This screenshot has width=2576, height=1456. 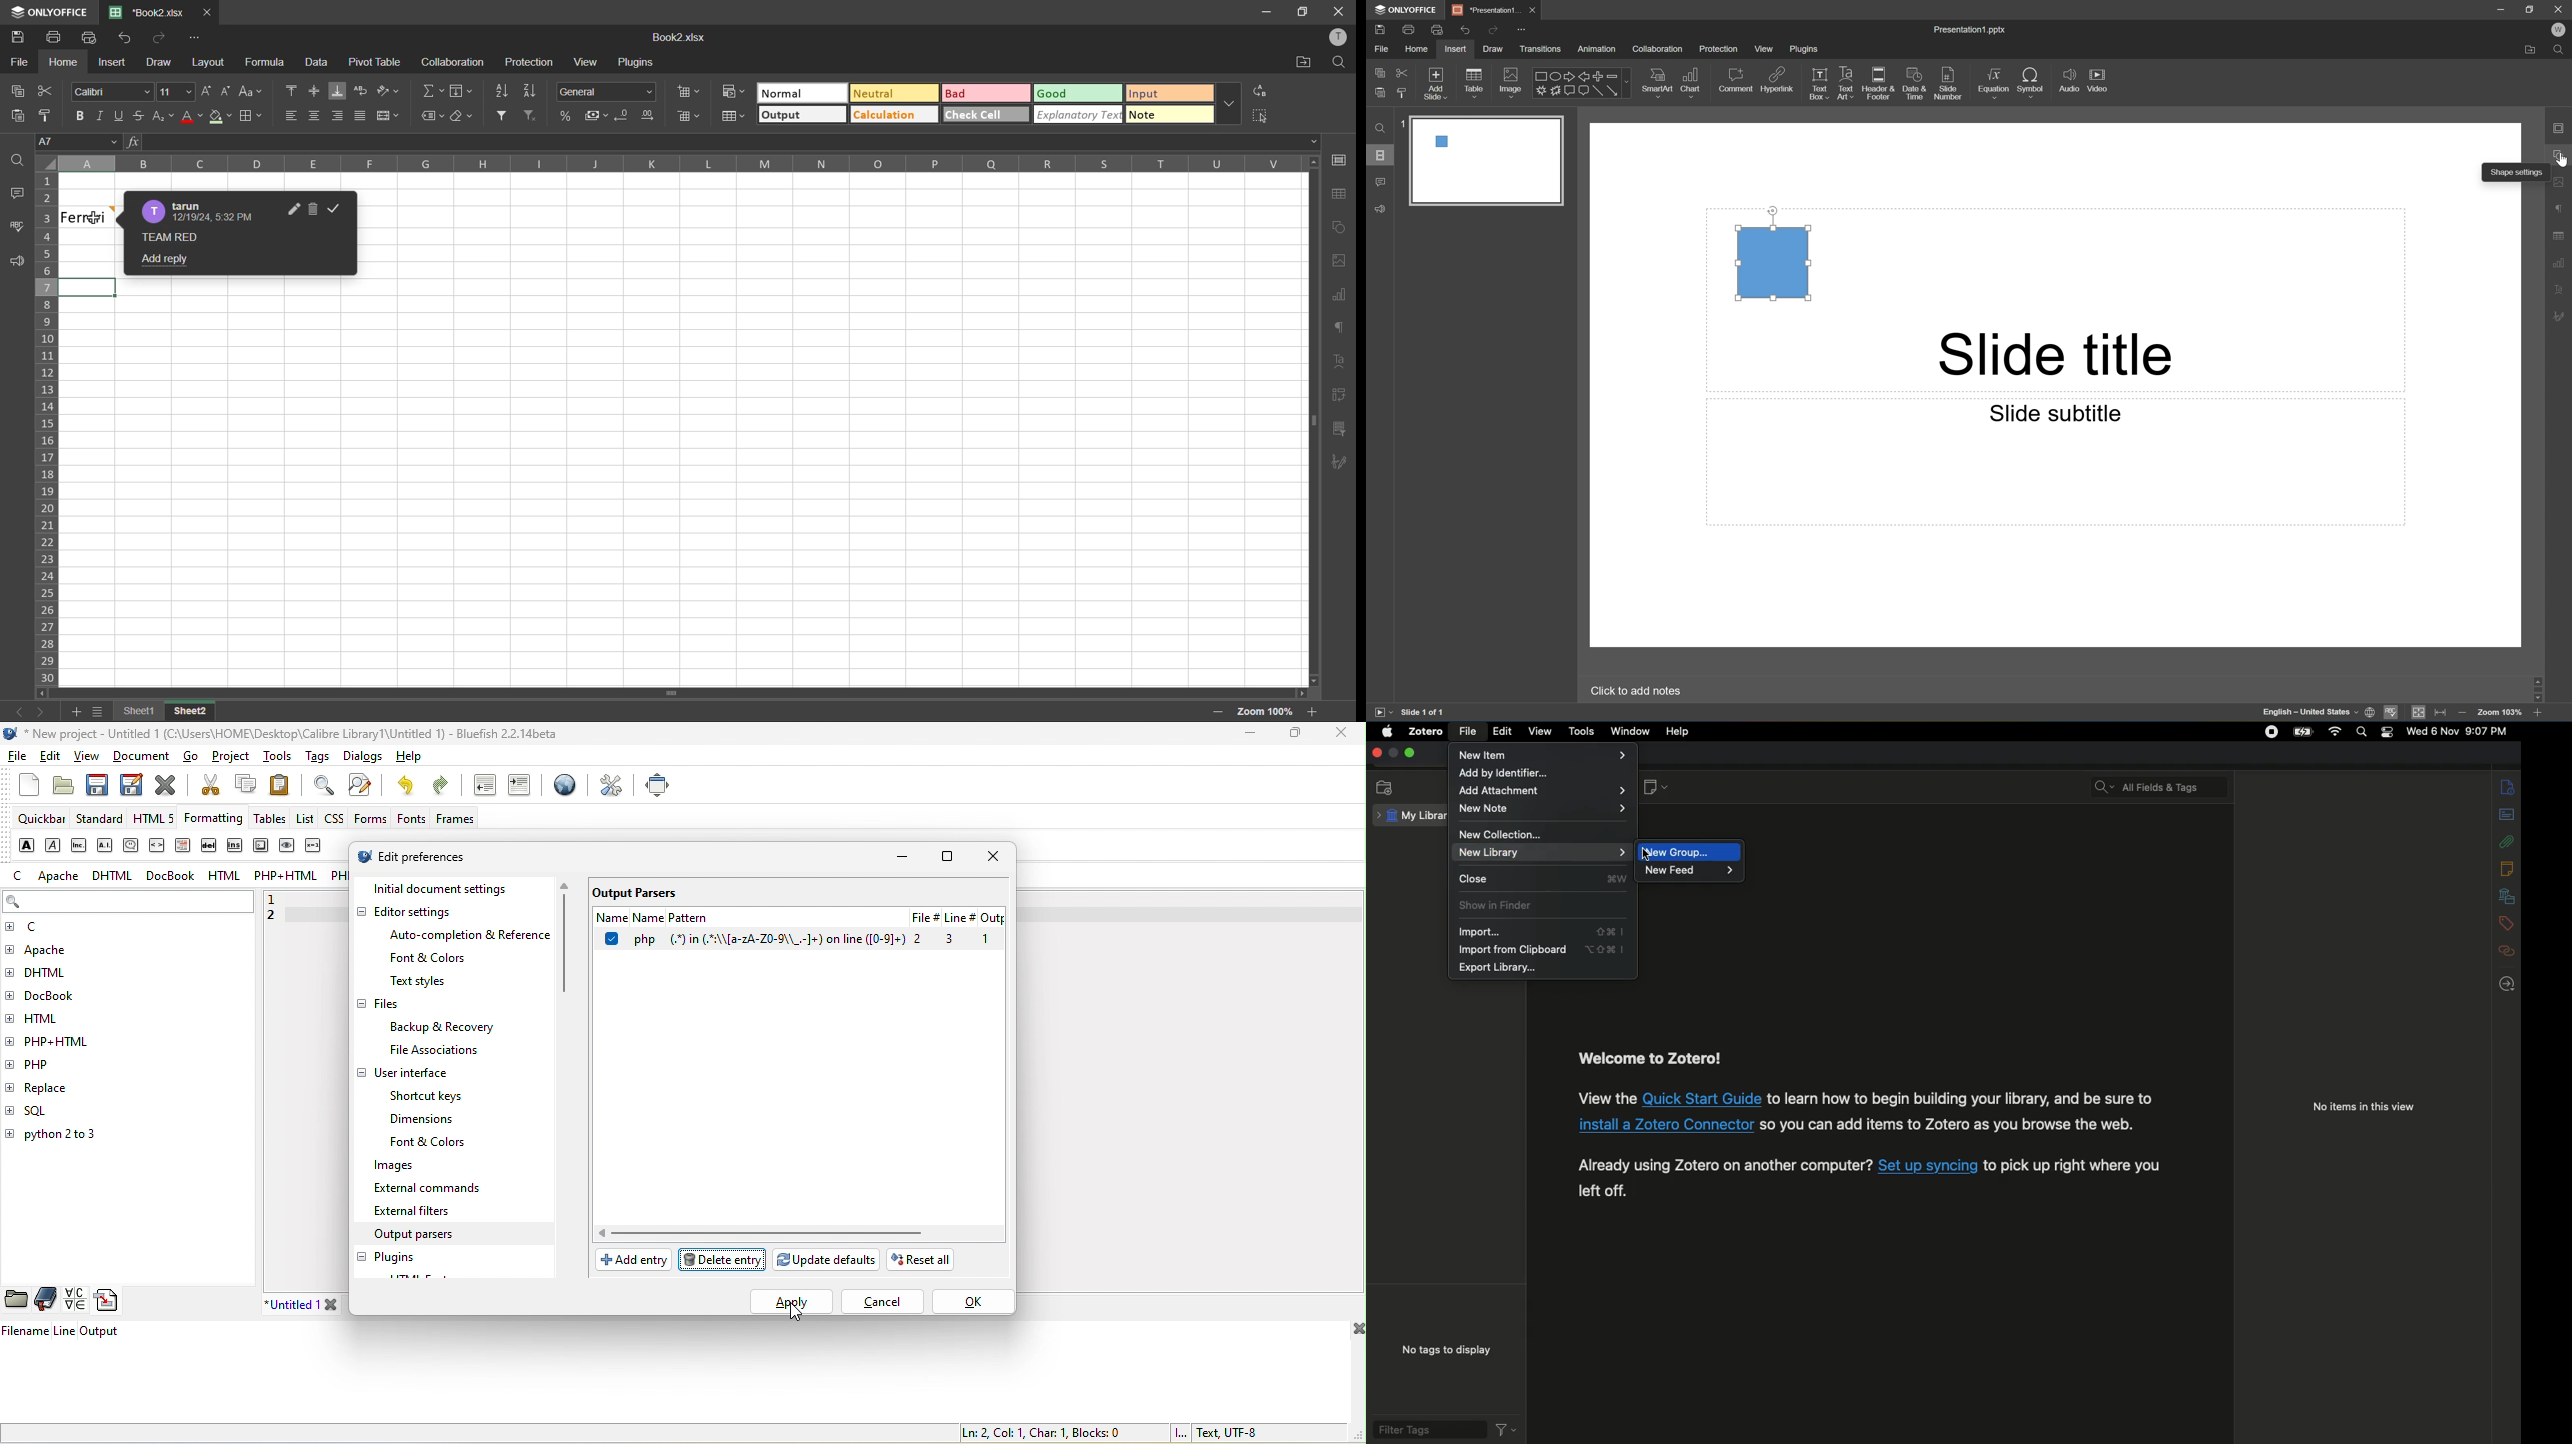 I want to click on conditional formatting, so click(x=735, y=91).